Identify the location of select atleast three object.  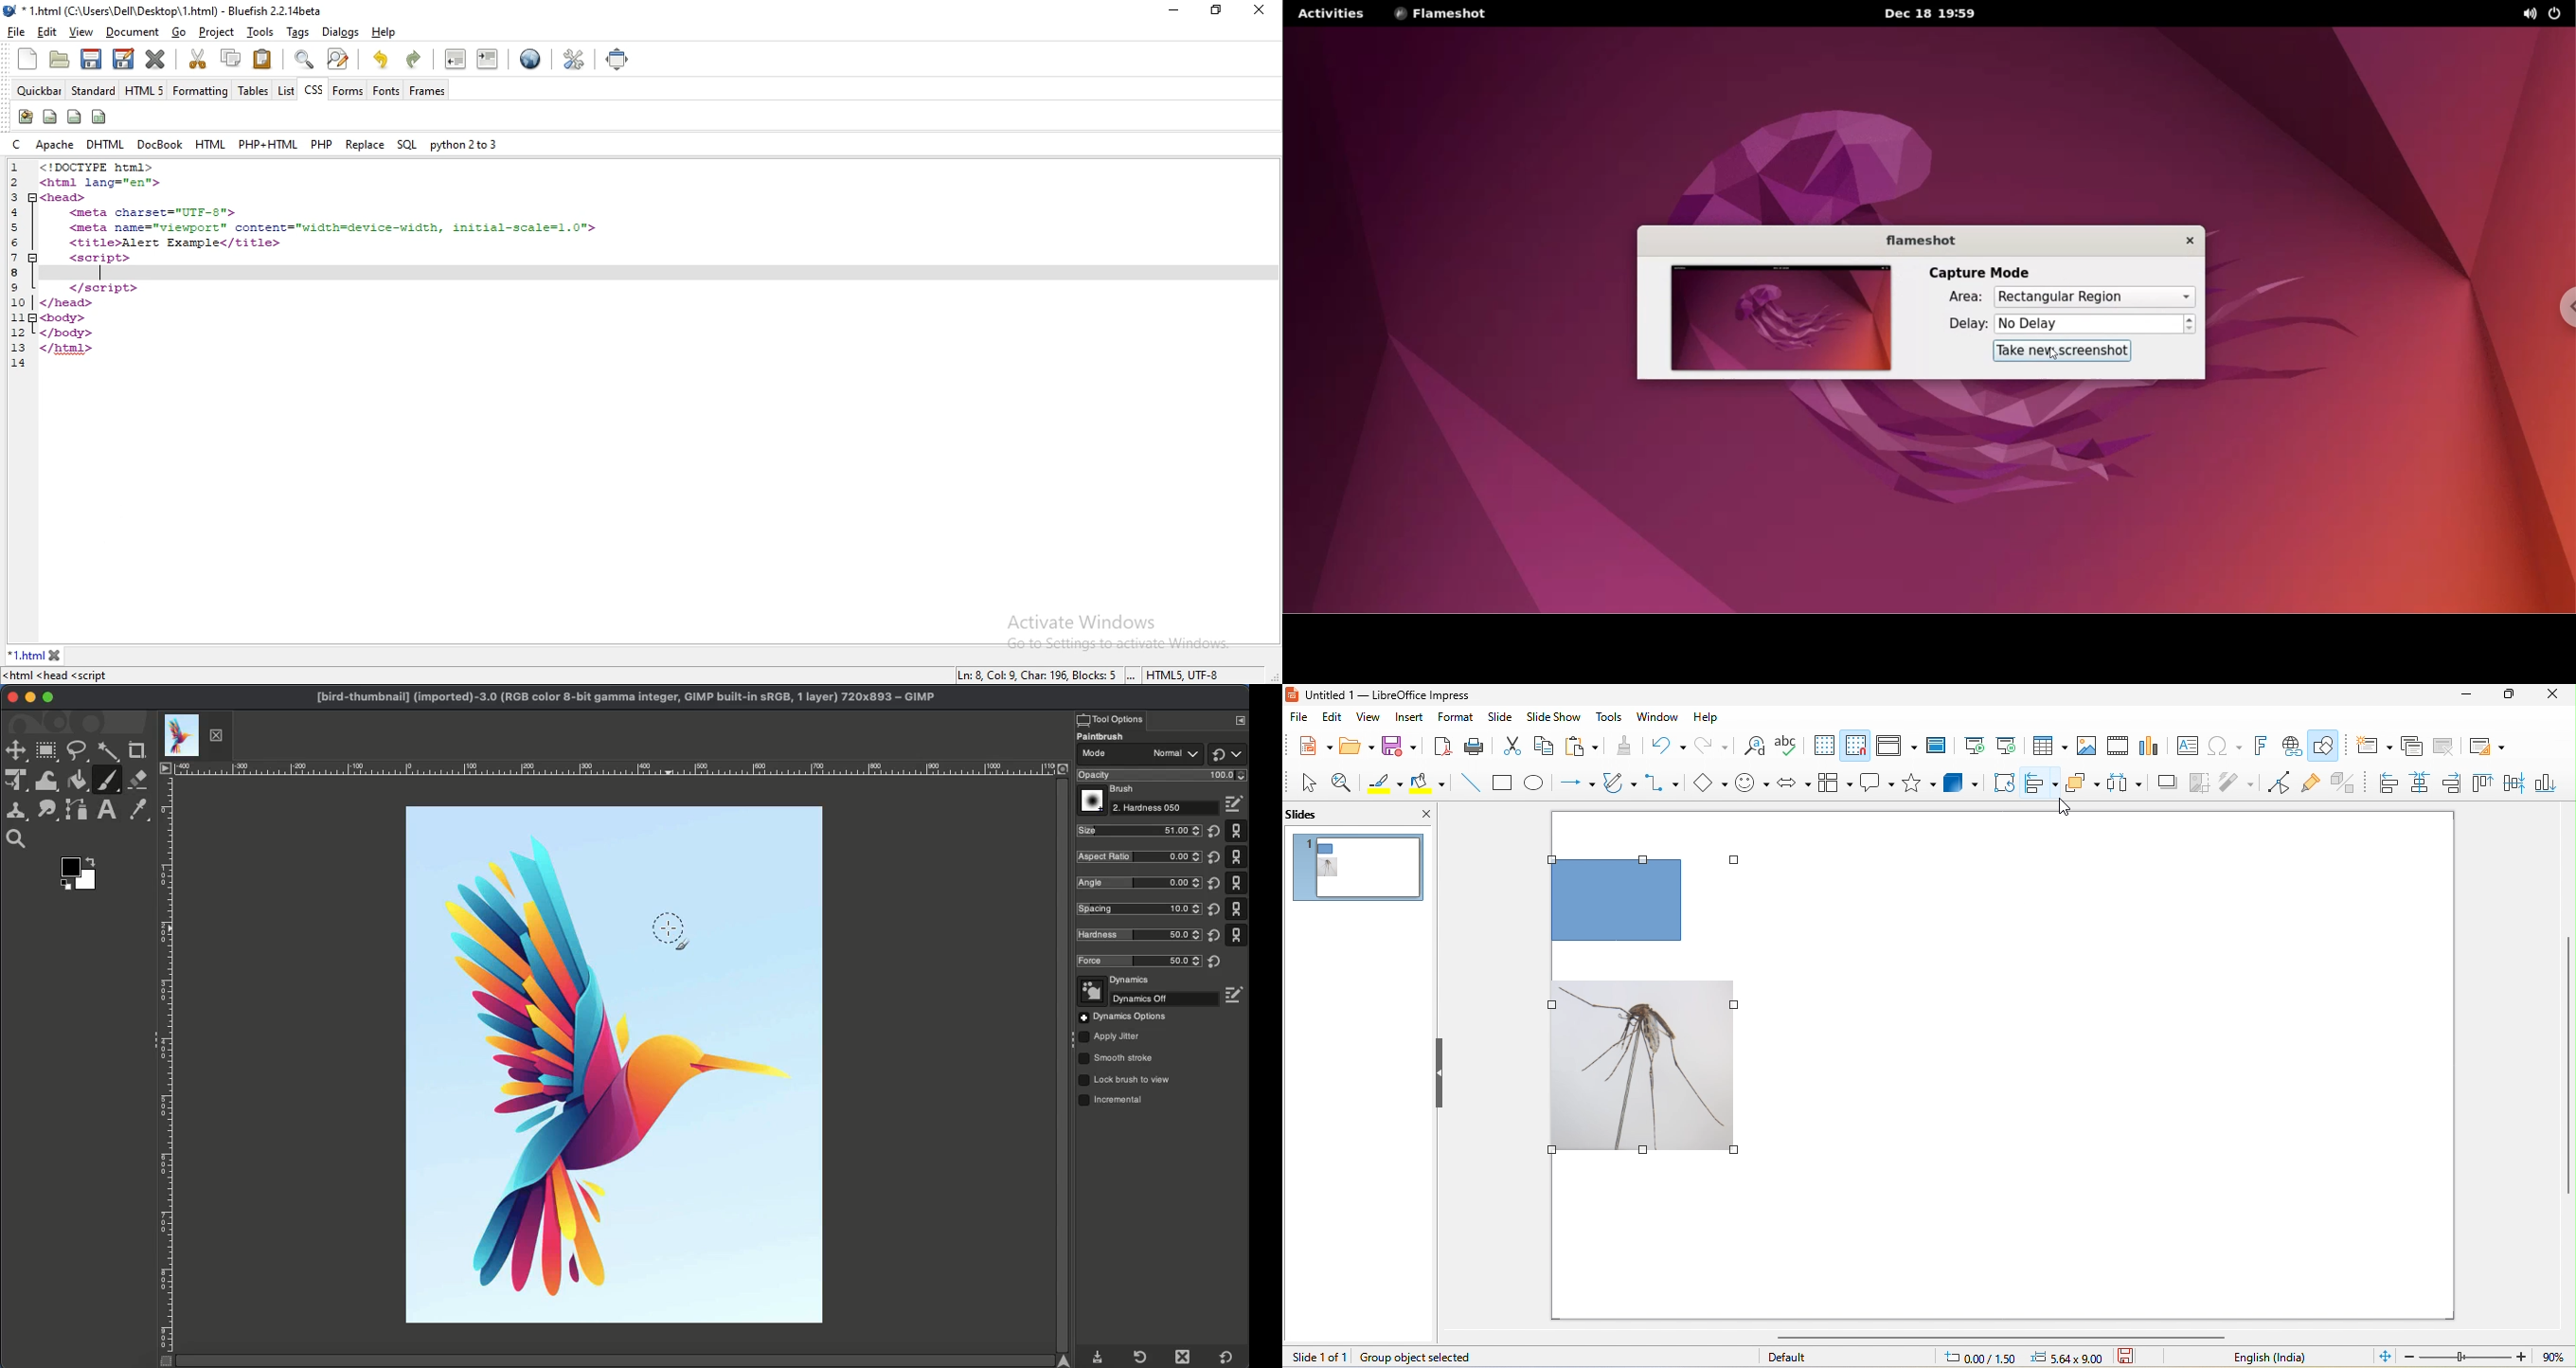
(2125, 783).